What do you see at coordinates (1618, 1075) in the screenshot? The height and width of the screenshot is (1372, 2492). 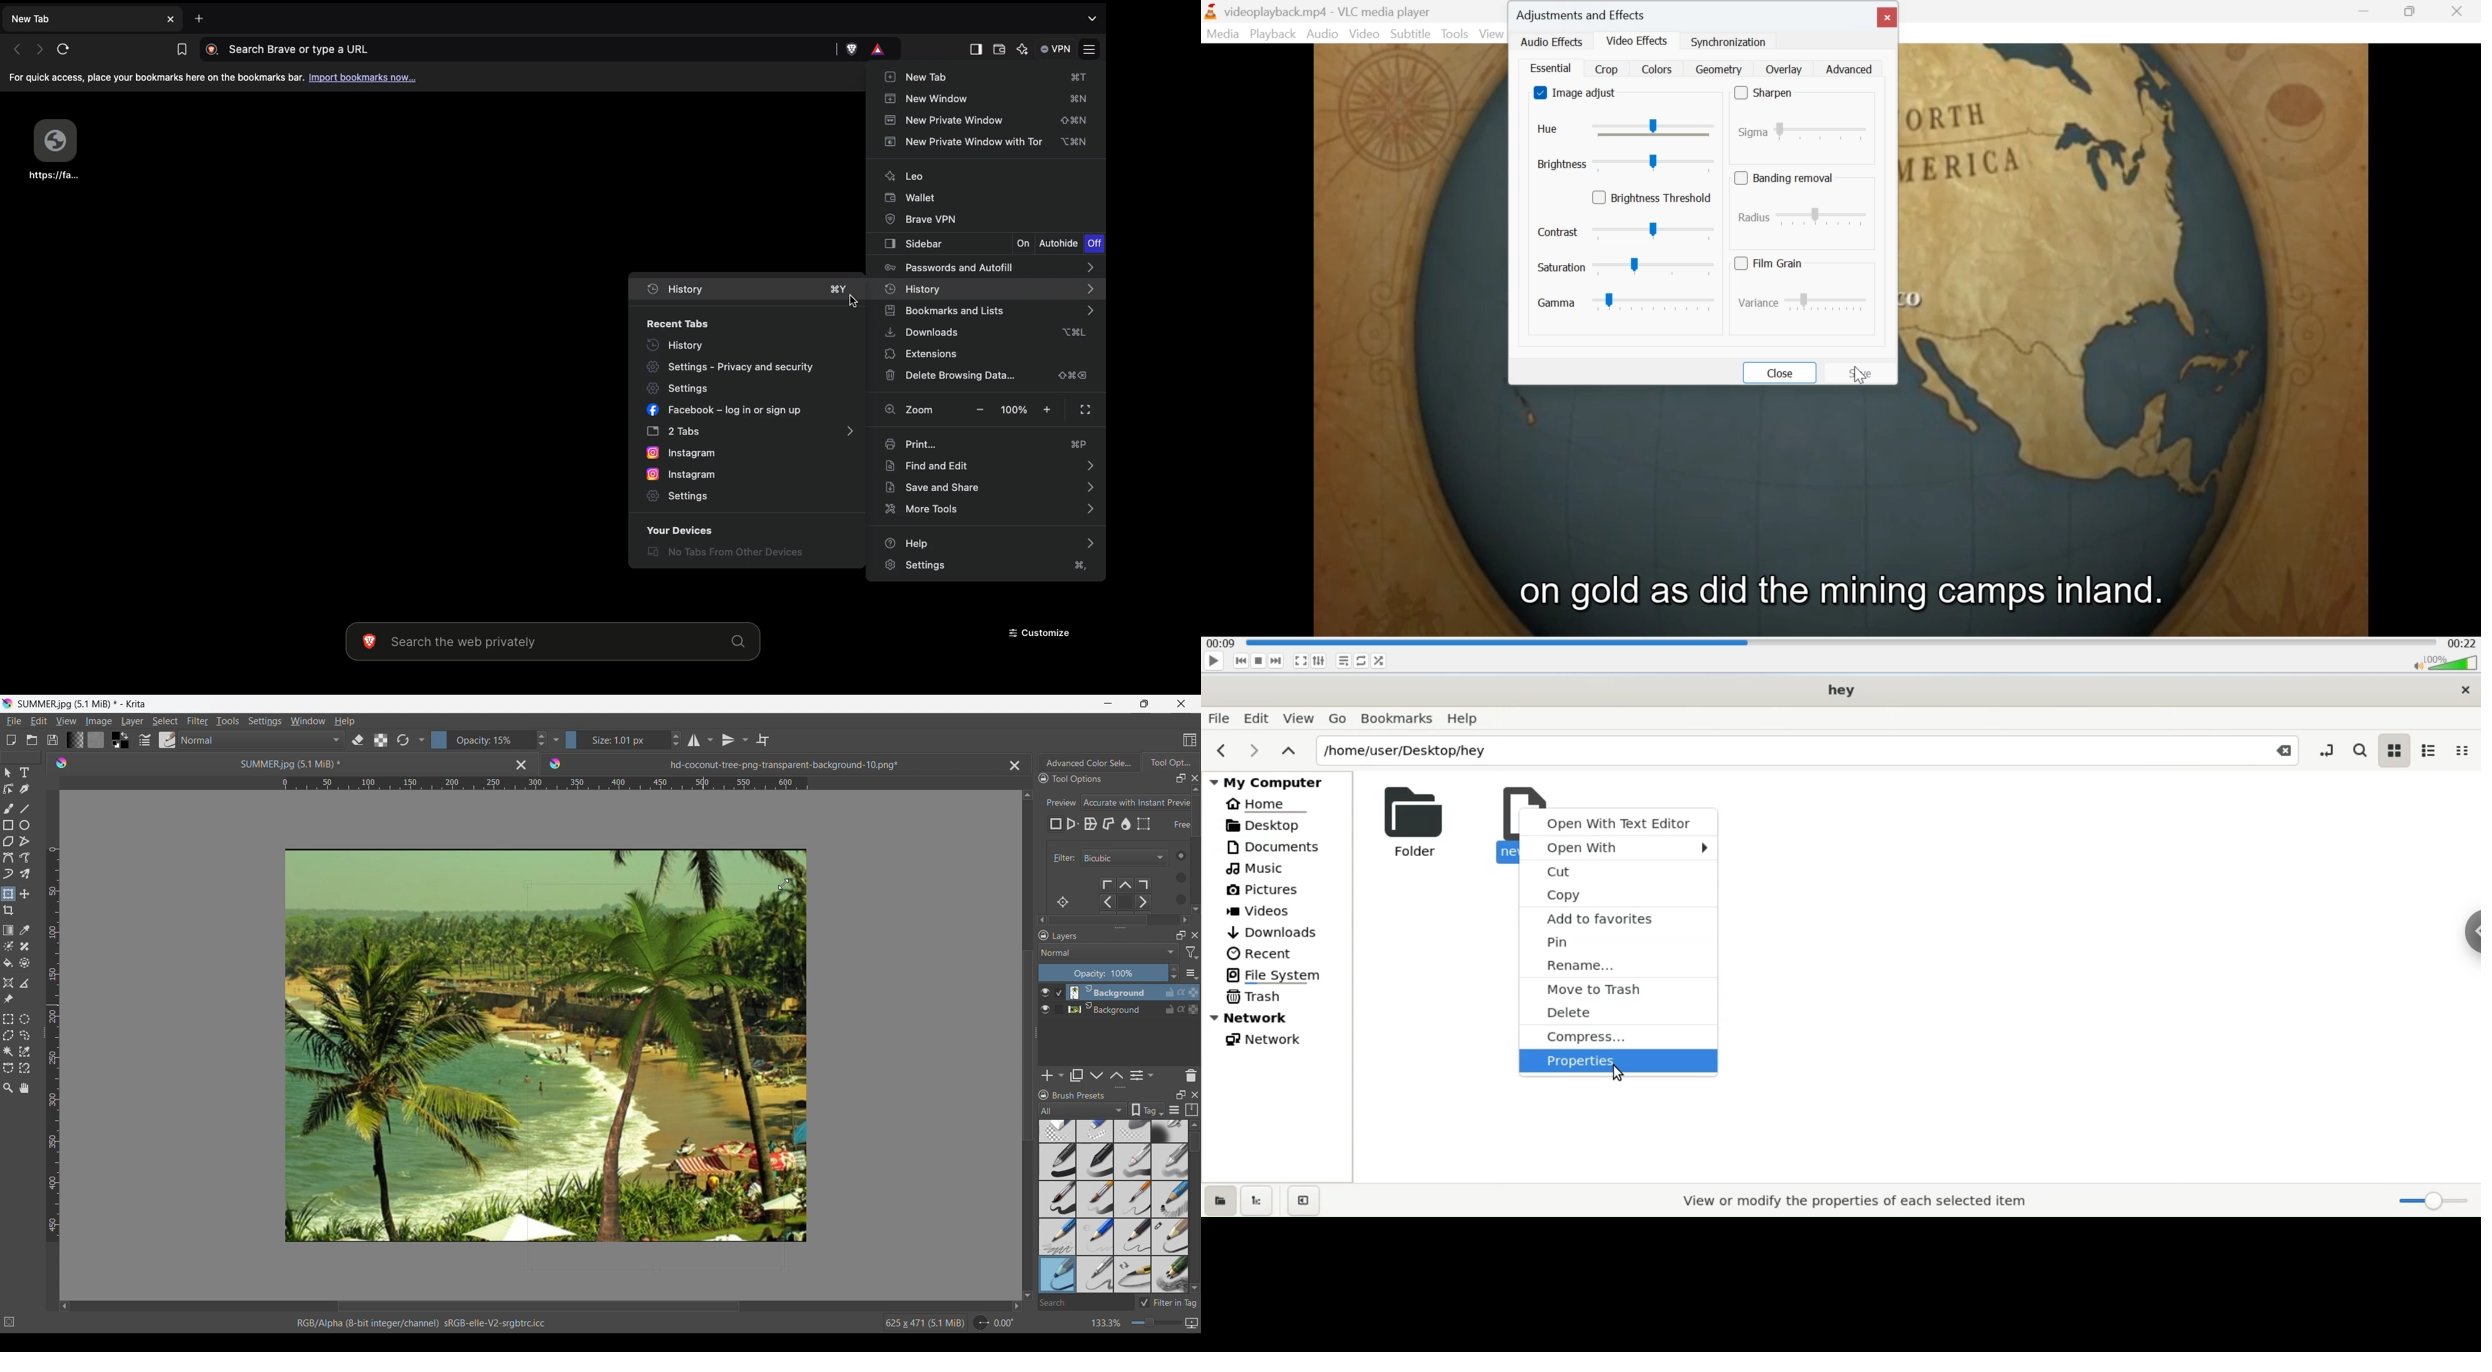 I see `cursor` at bounding box center [1618, 1075].